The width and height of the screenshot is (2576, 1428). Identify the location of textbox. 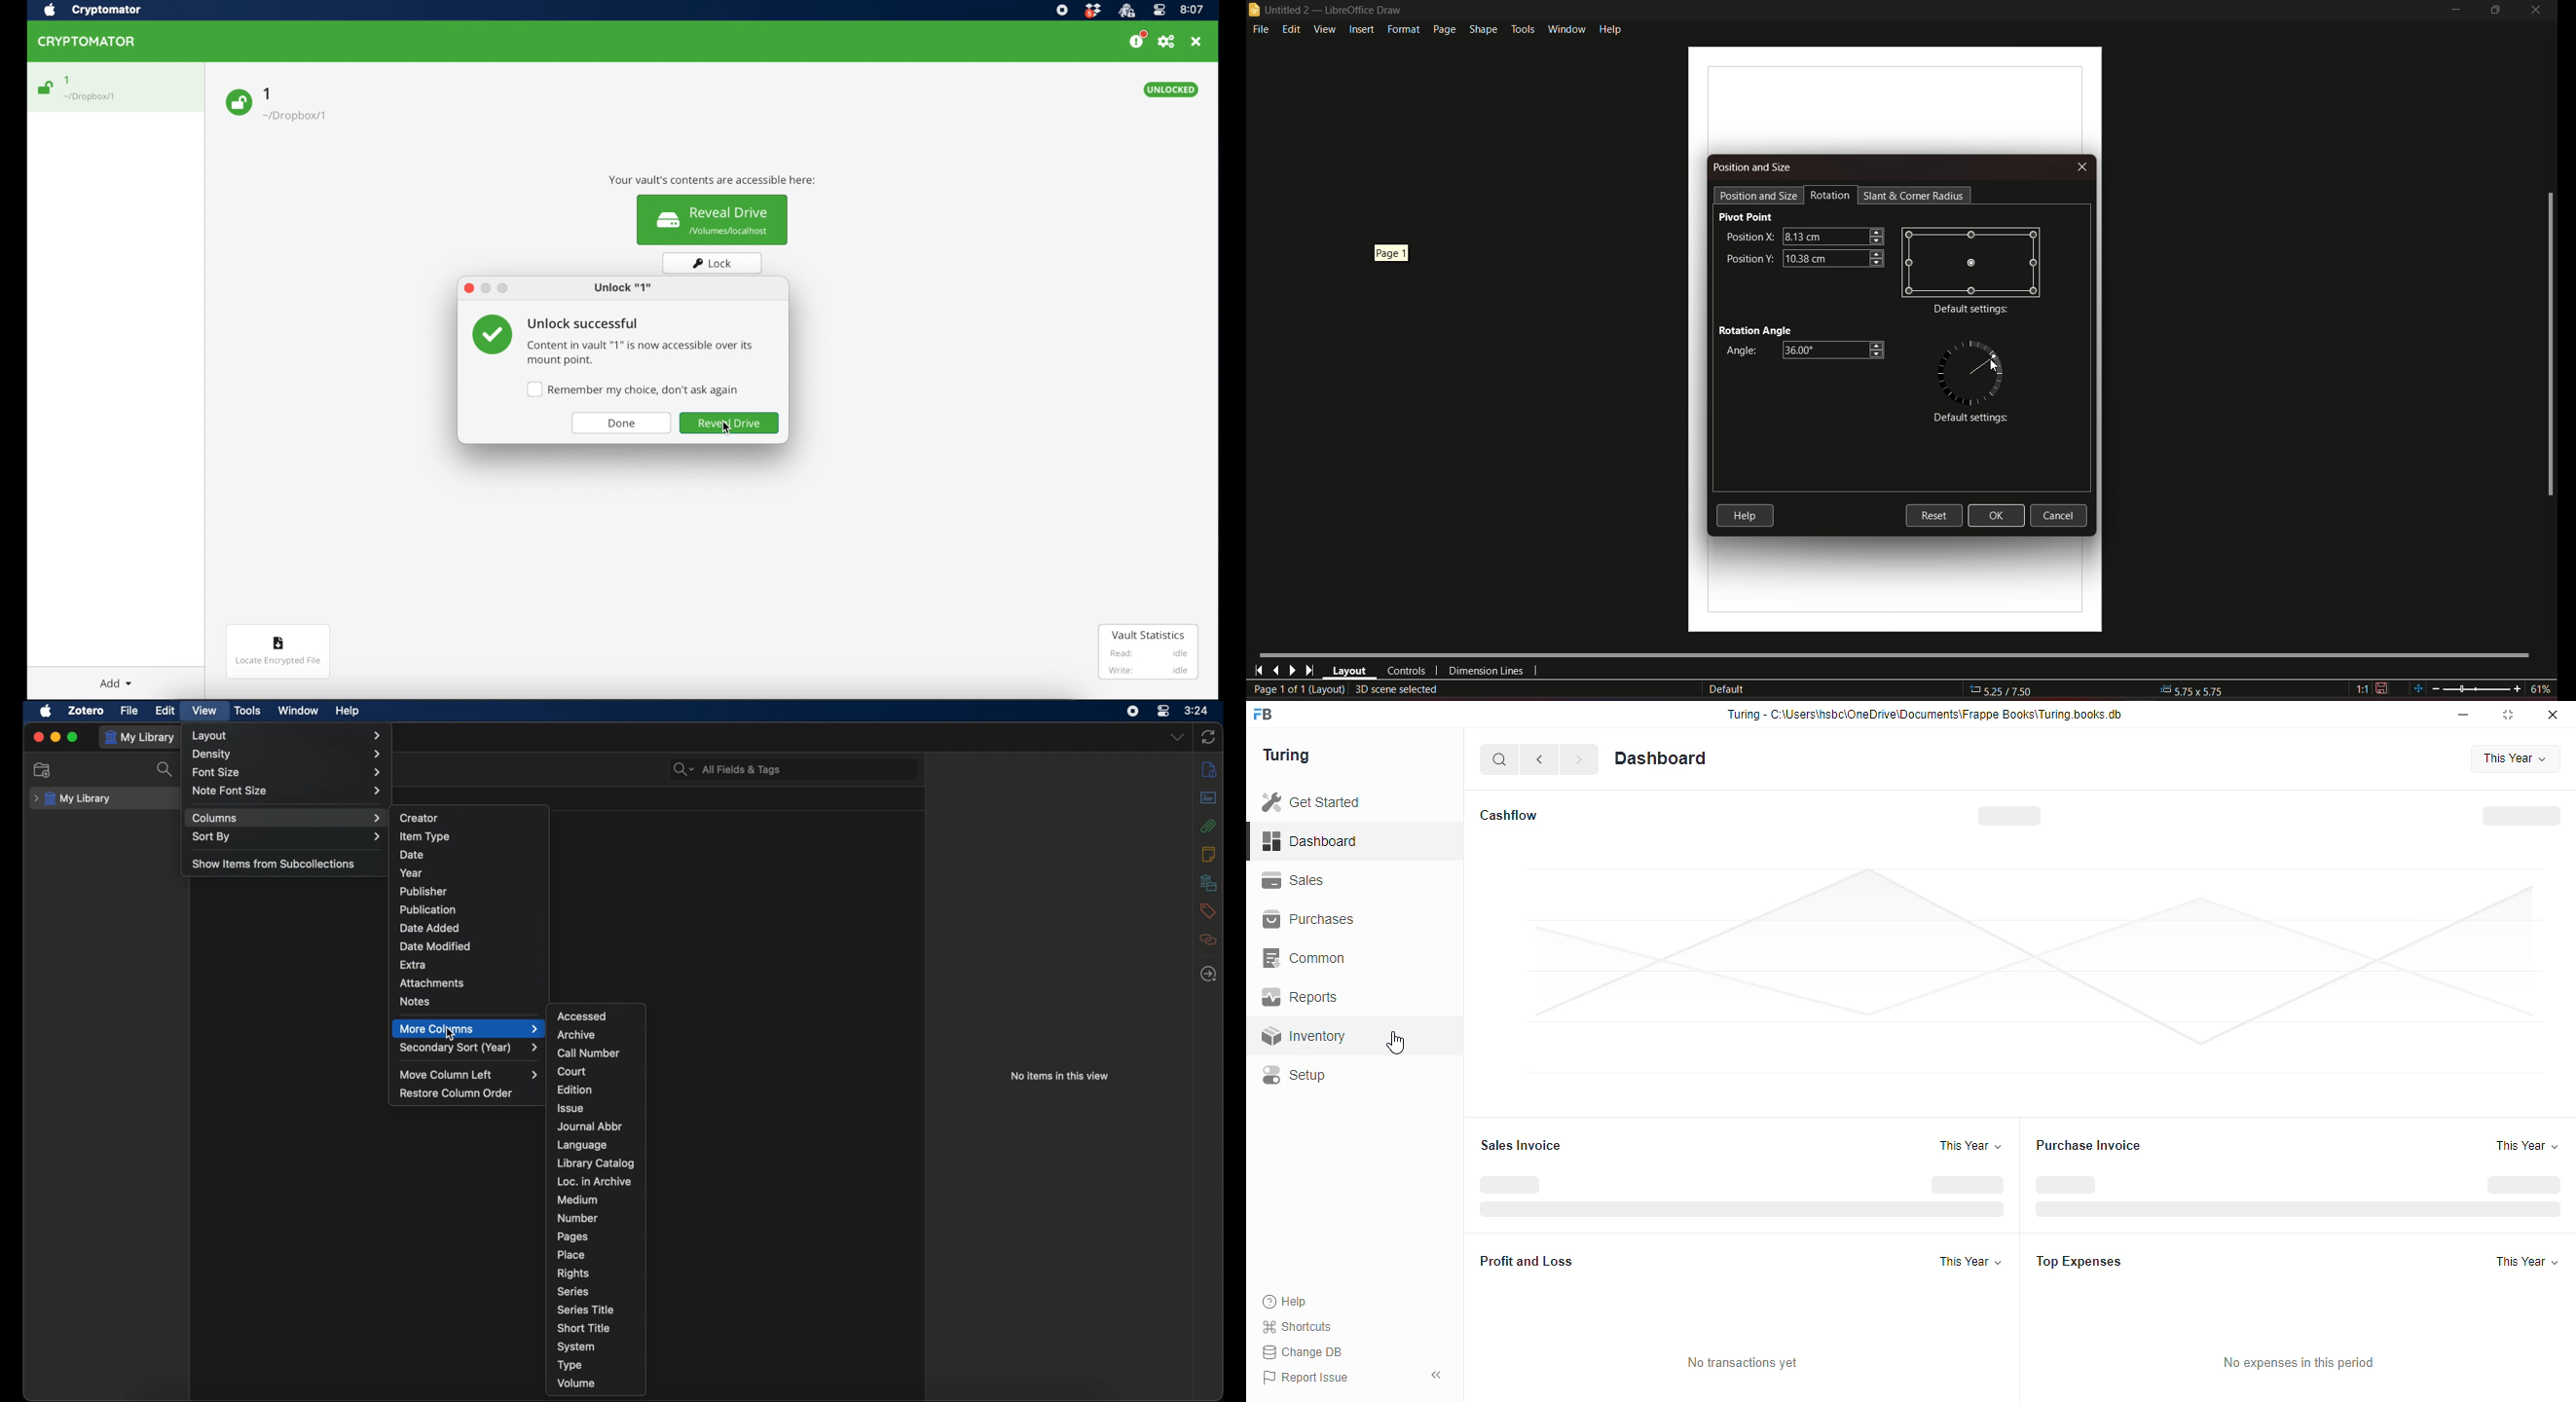
(1833, 258).